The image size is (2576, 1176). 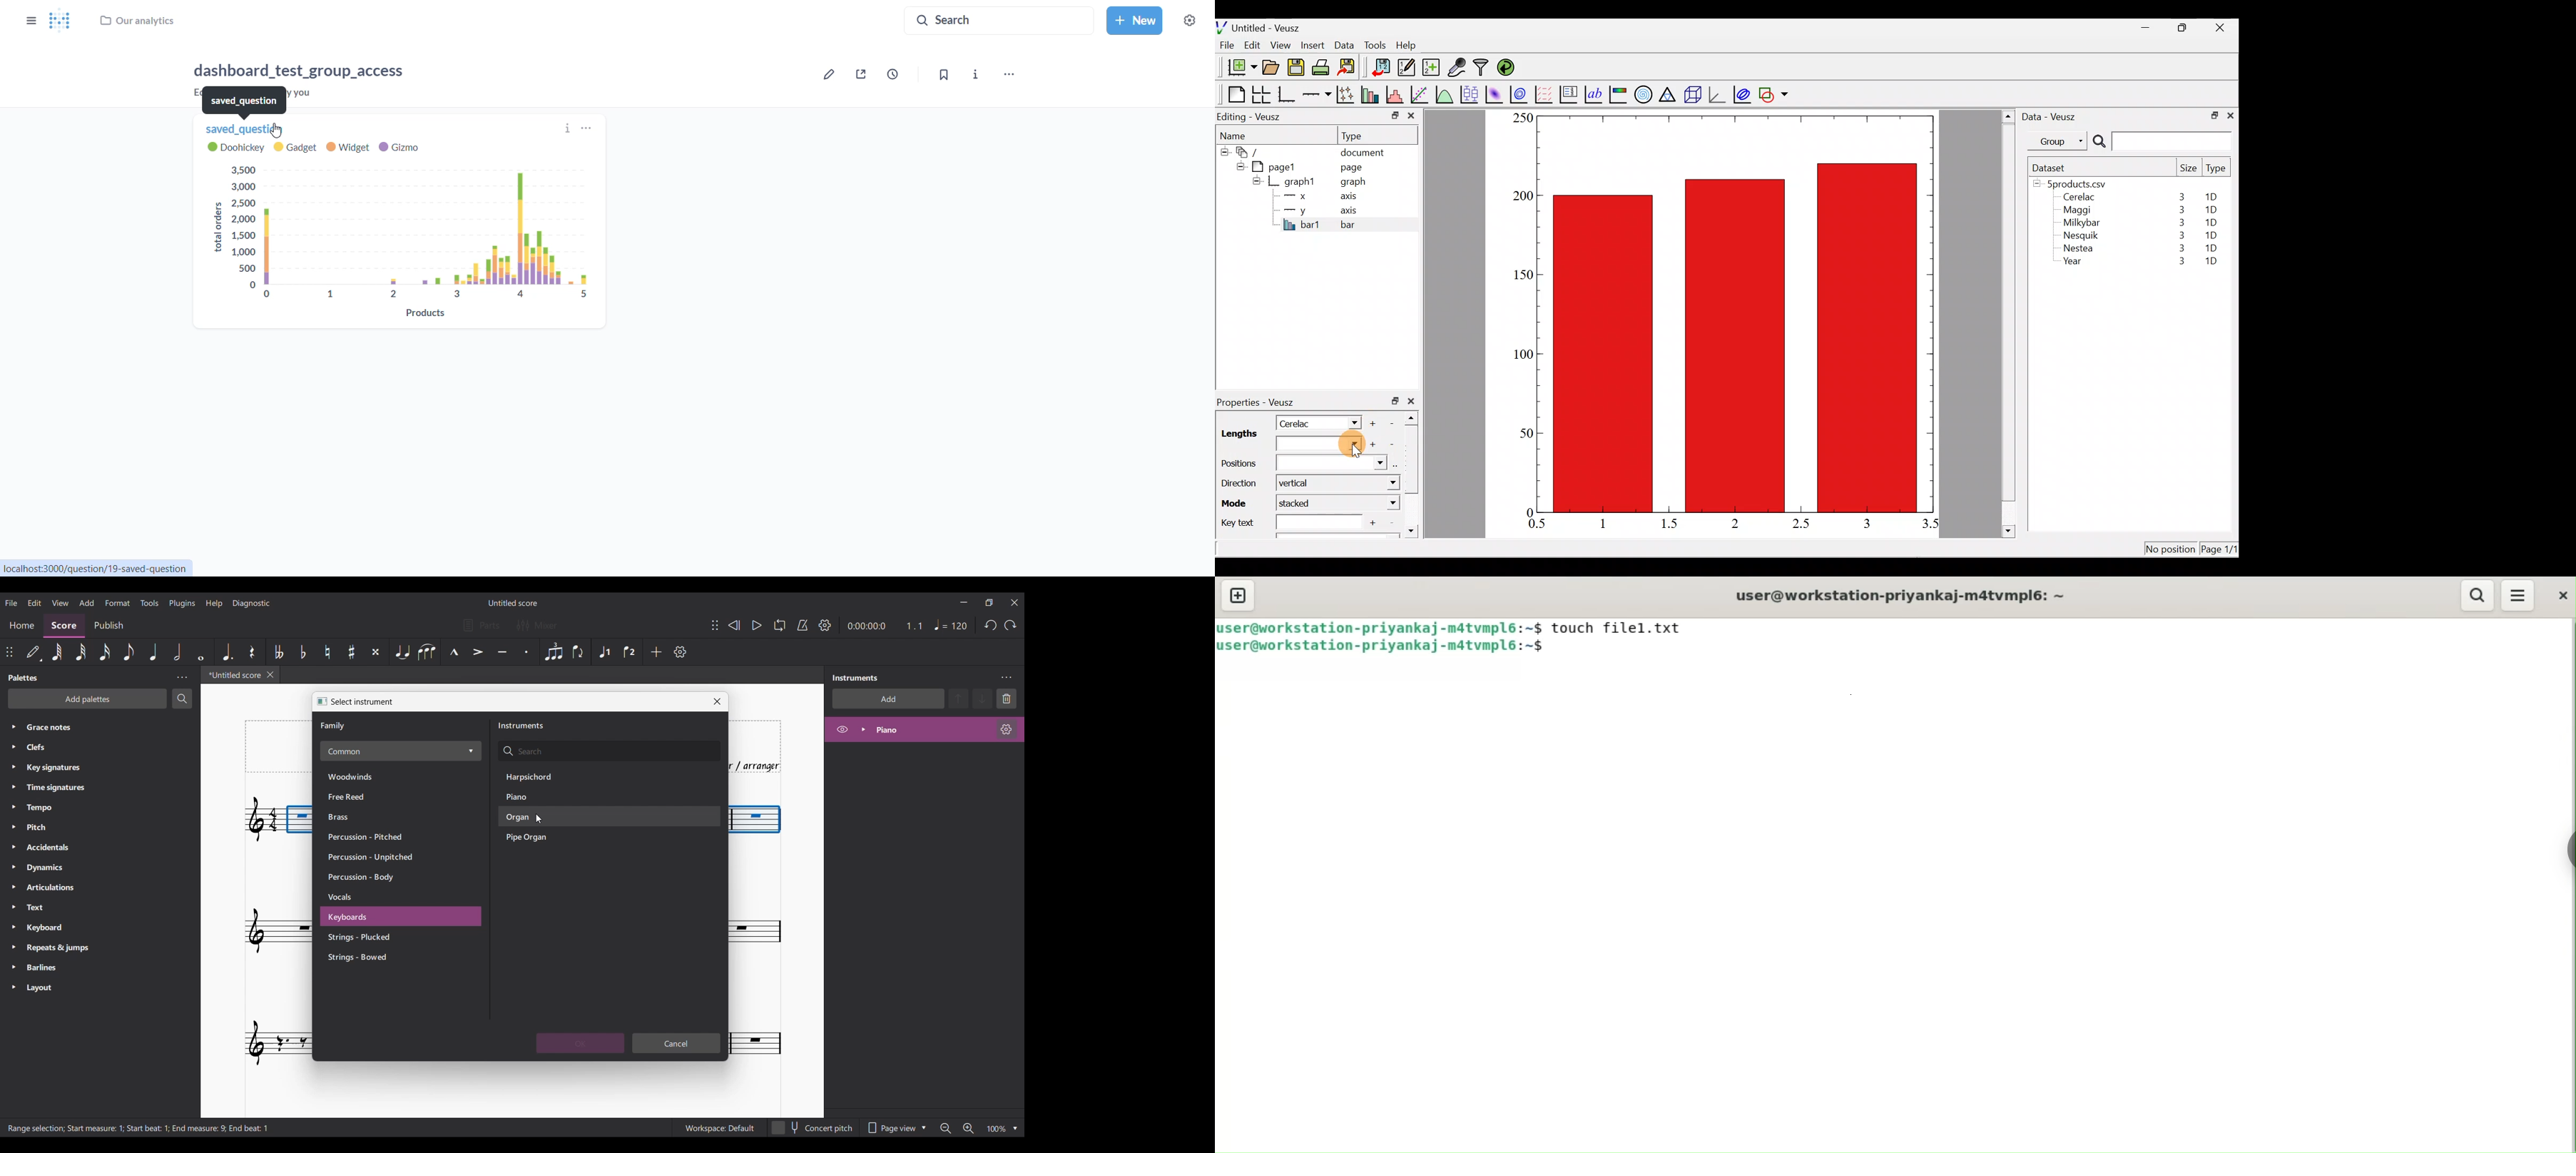 What do you see at coordinates (9, 651) in the screenshot?
I see `Change position of toolbar attached` at bounding box center [9, 651].